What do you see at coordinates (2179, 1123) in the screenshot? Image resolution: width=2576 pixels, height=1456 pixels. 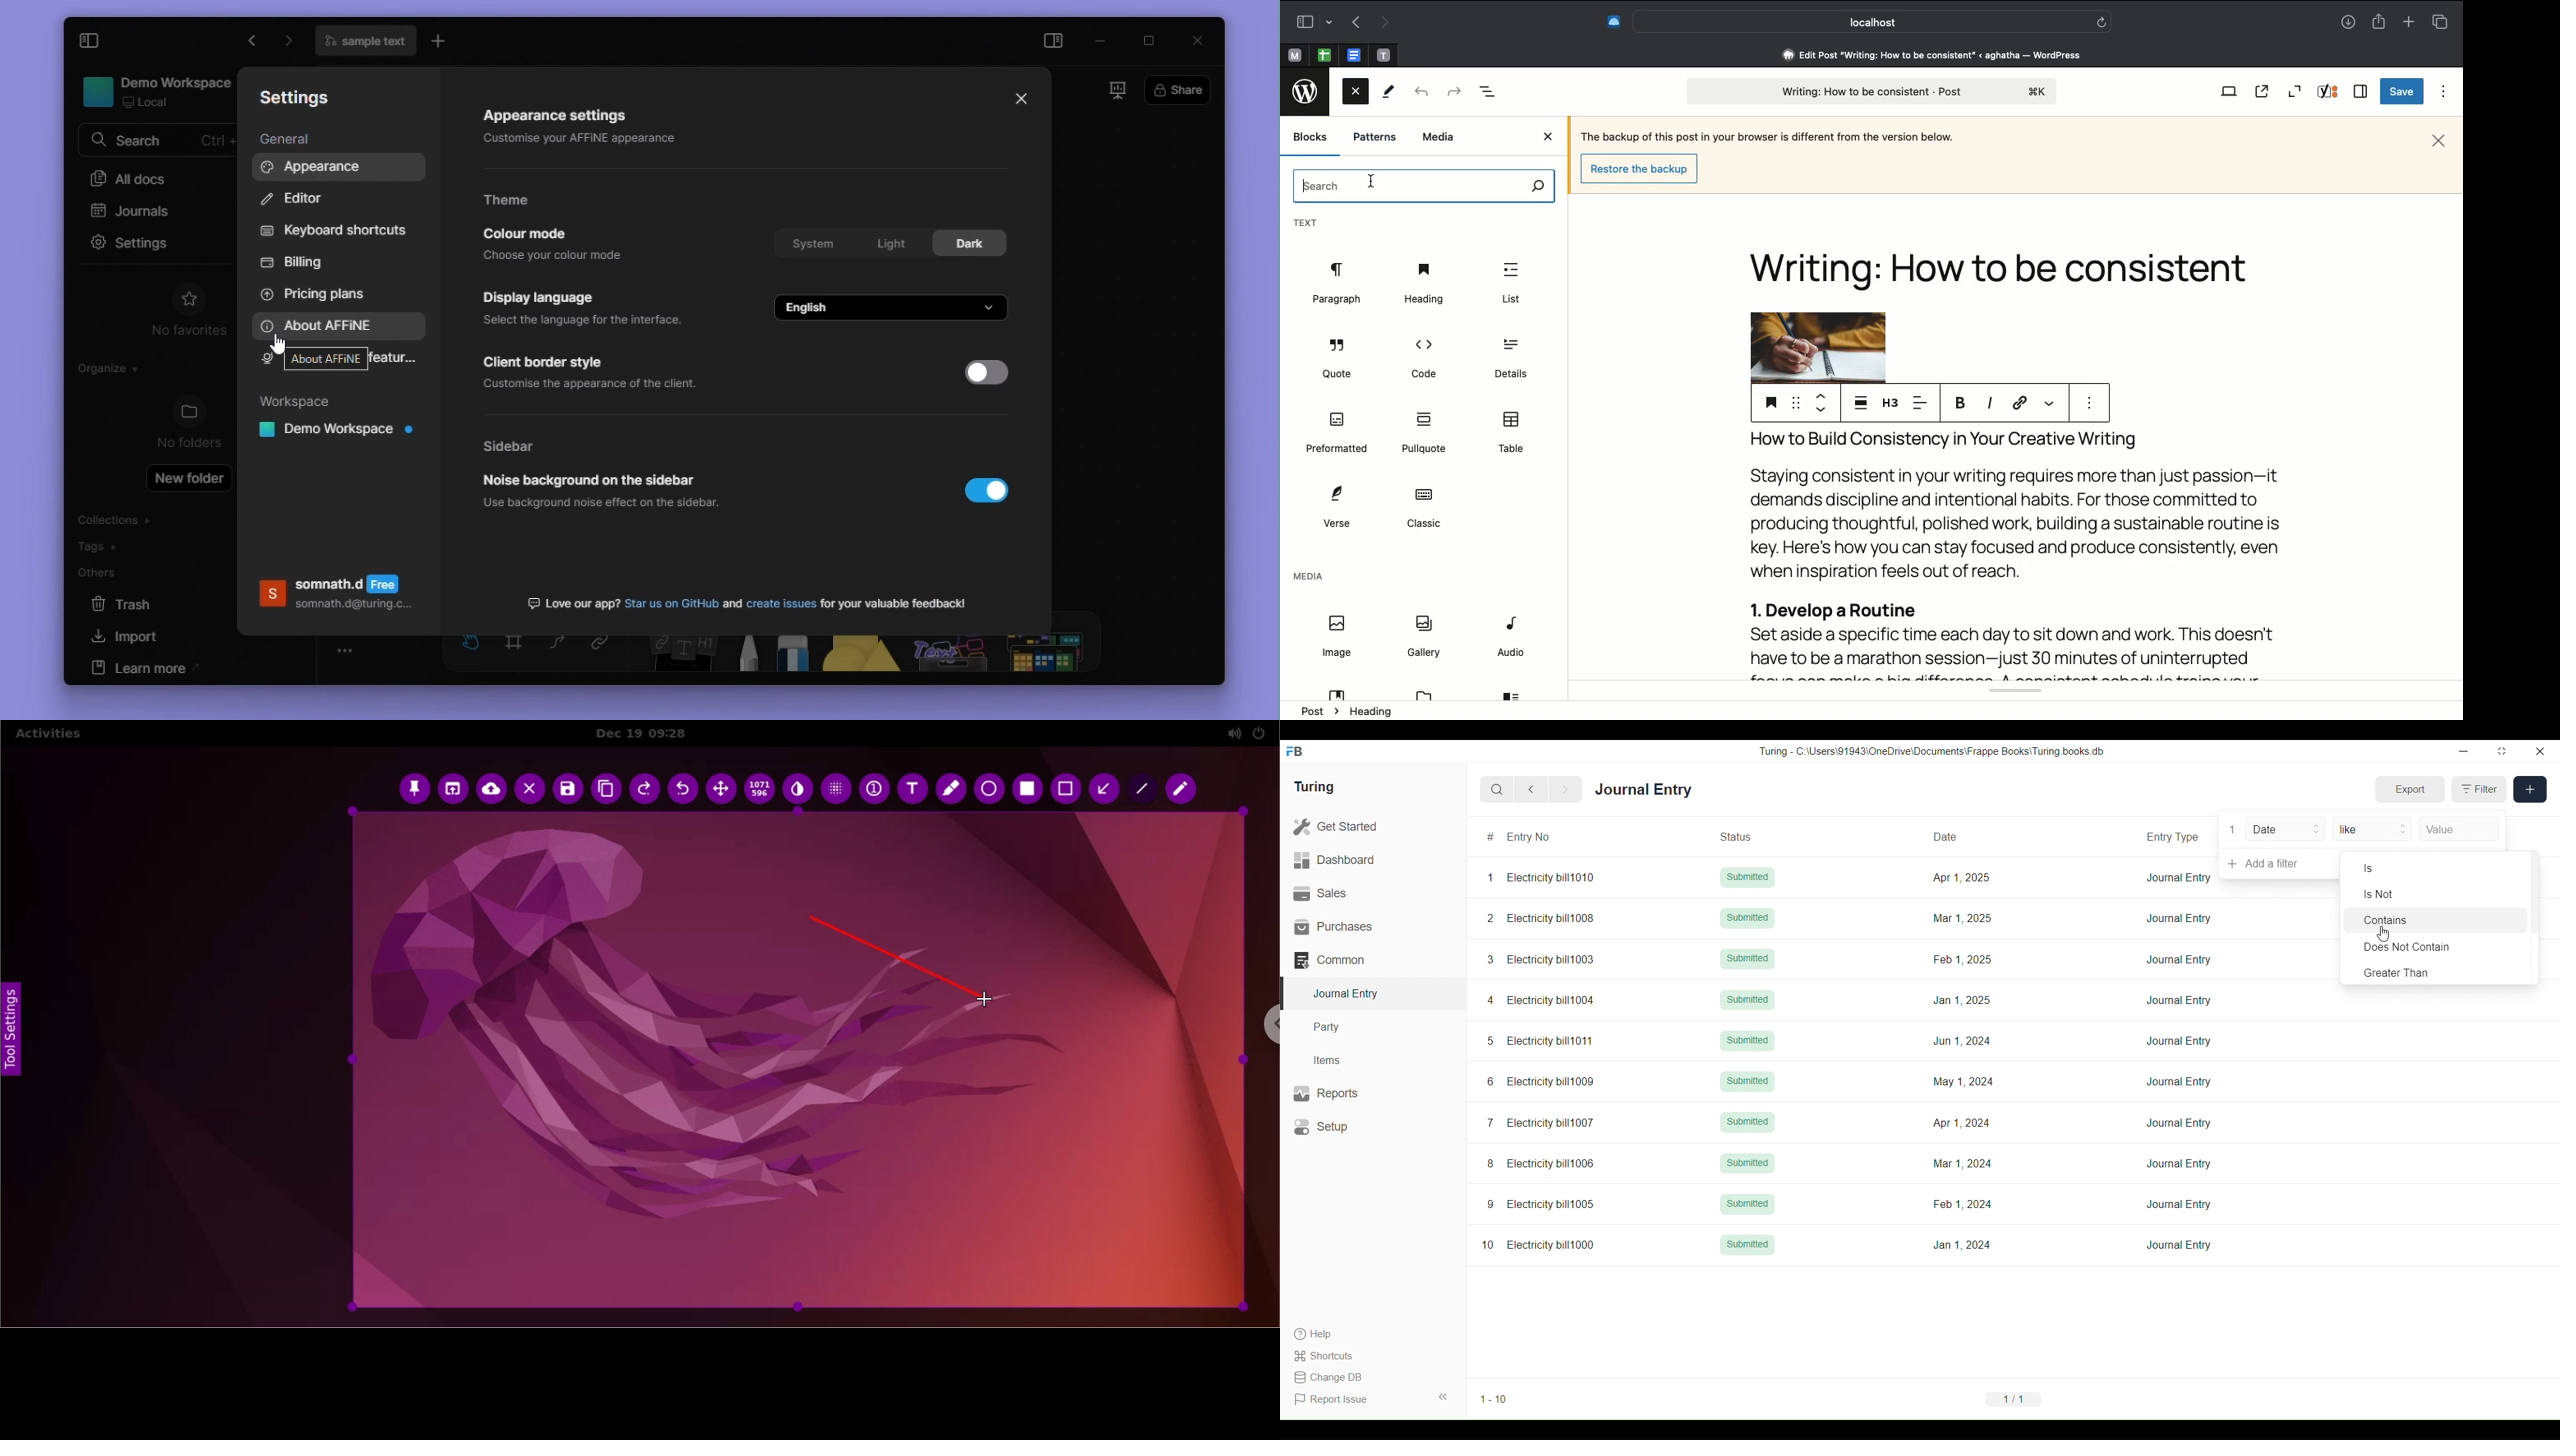 I see `Journal Entry` at bounding box center [2179, 1123].